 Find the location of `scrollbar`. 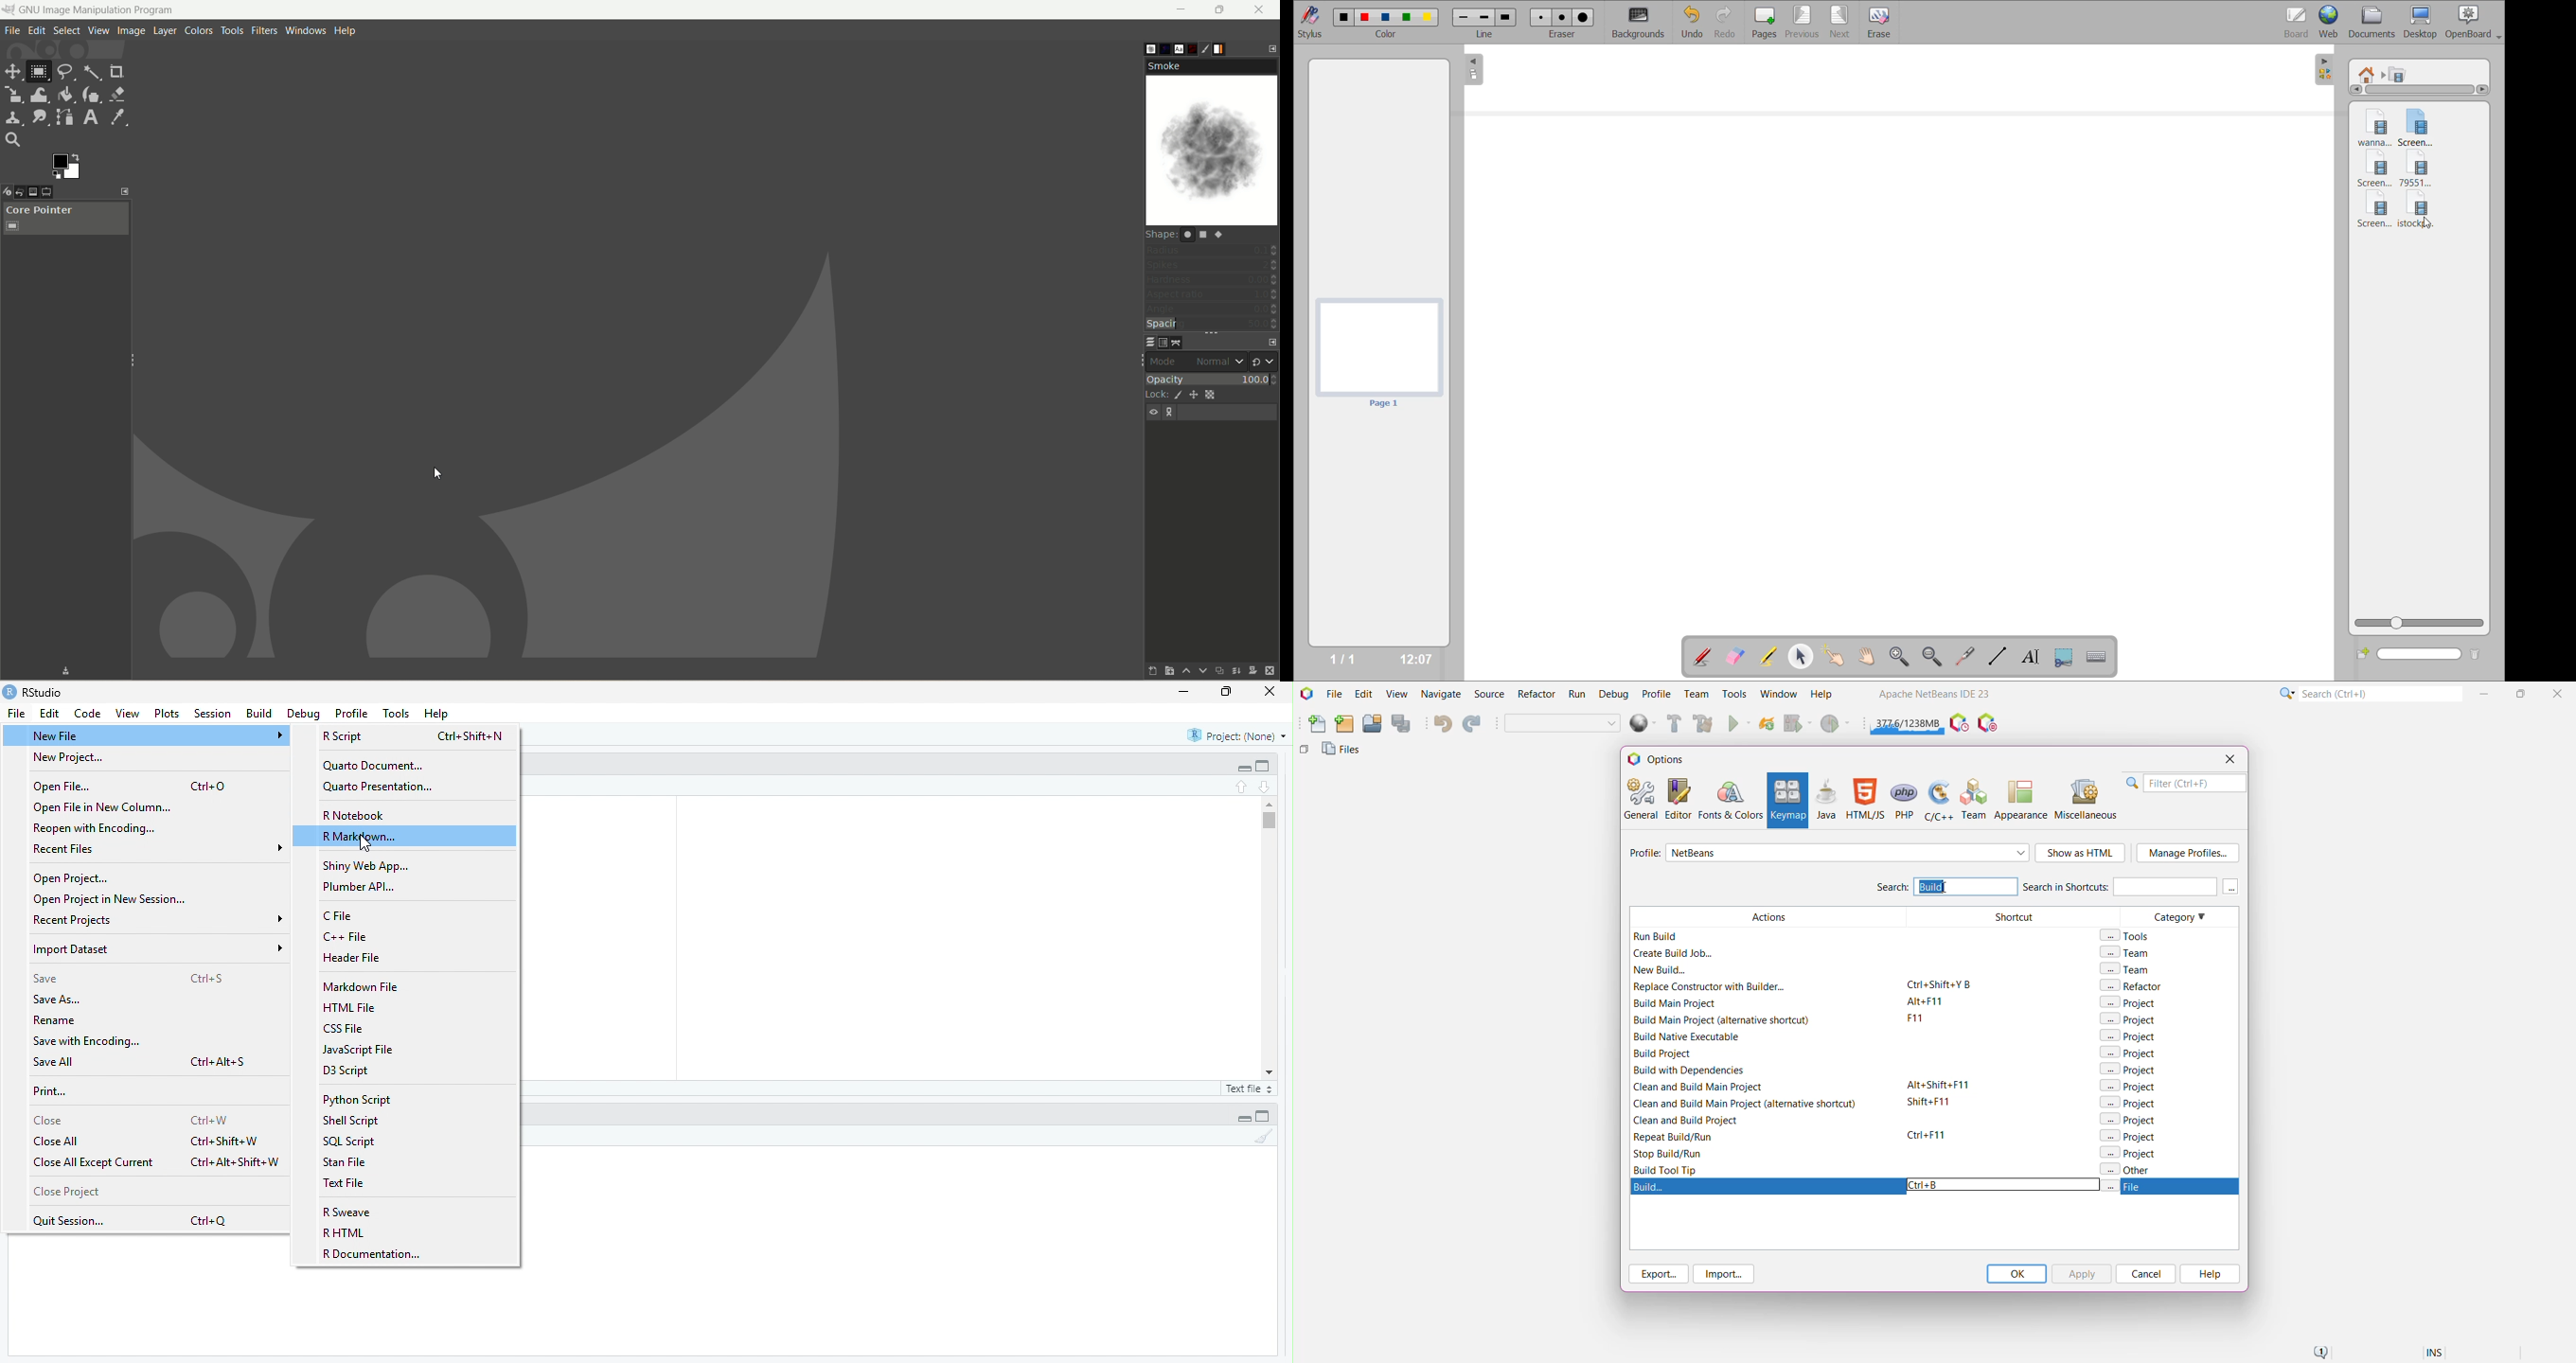

scrollbar is located at coordinates (1270, 937).